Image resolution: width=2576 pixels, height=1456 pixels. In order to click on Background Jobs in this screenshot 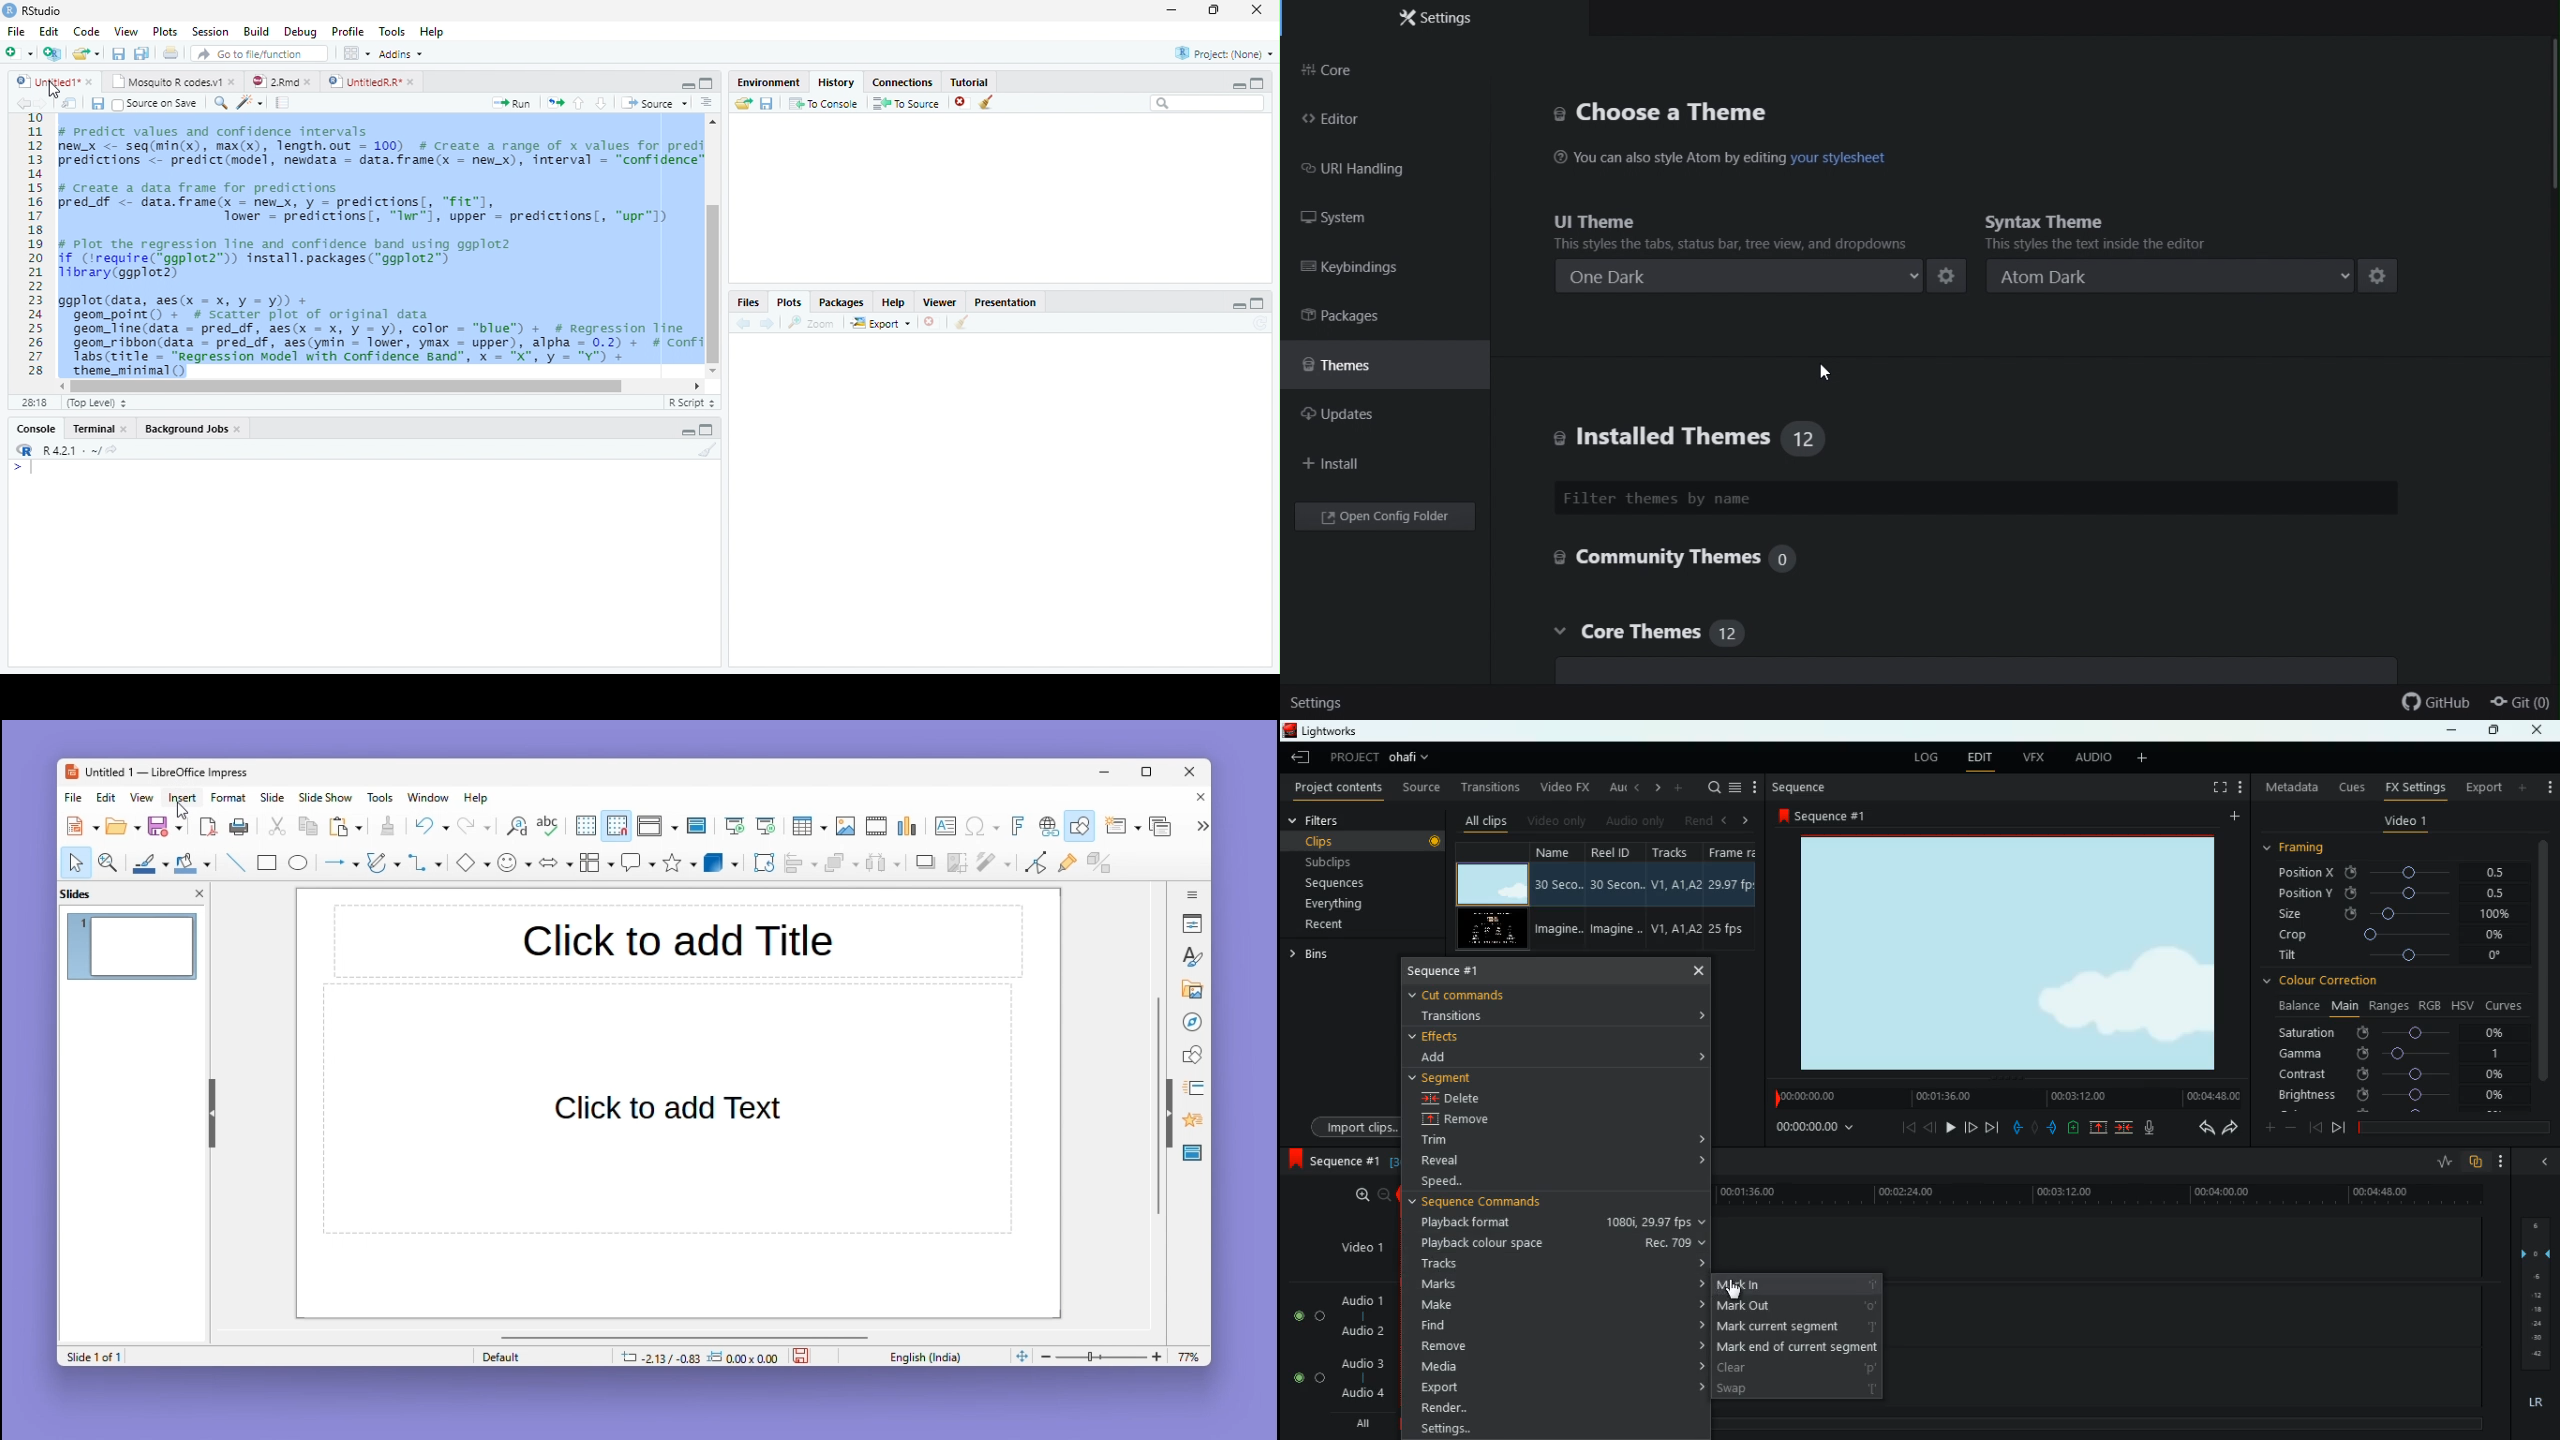, I will do `click(192, 428)`.